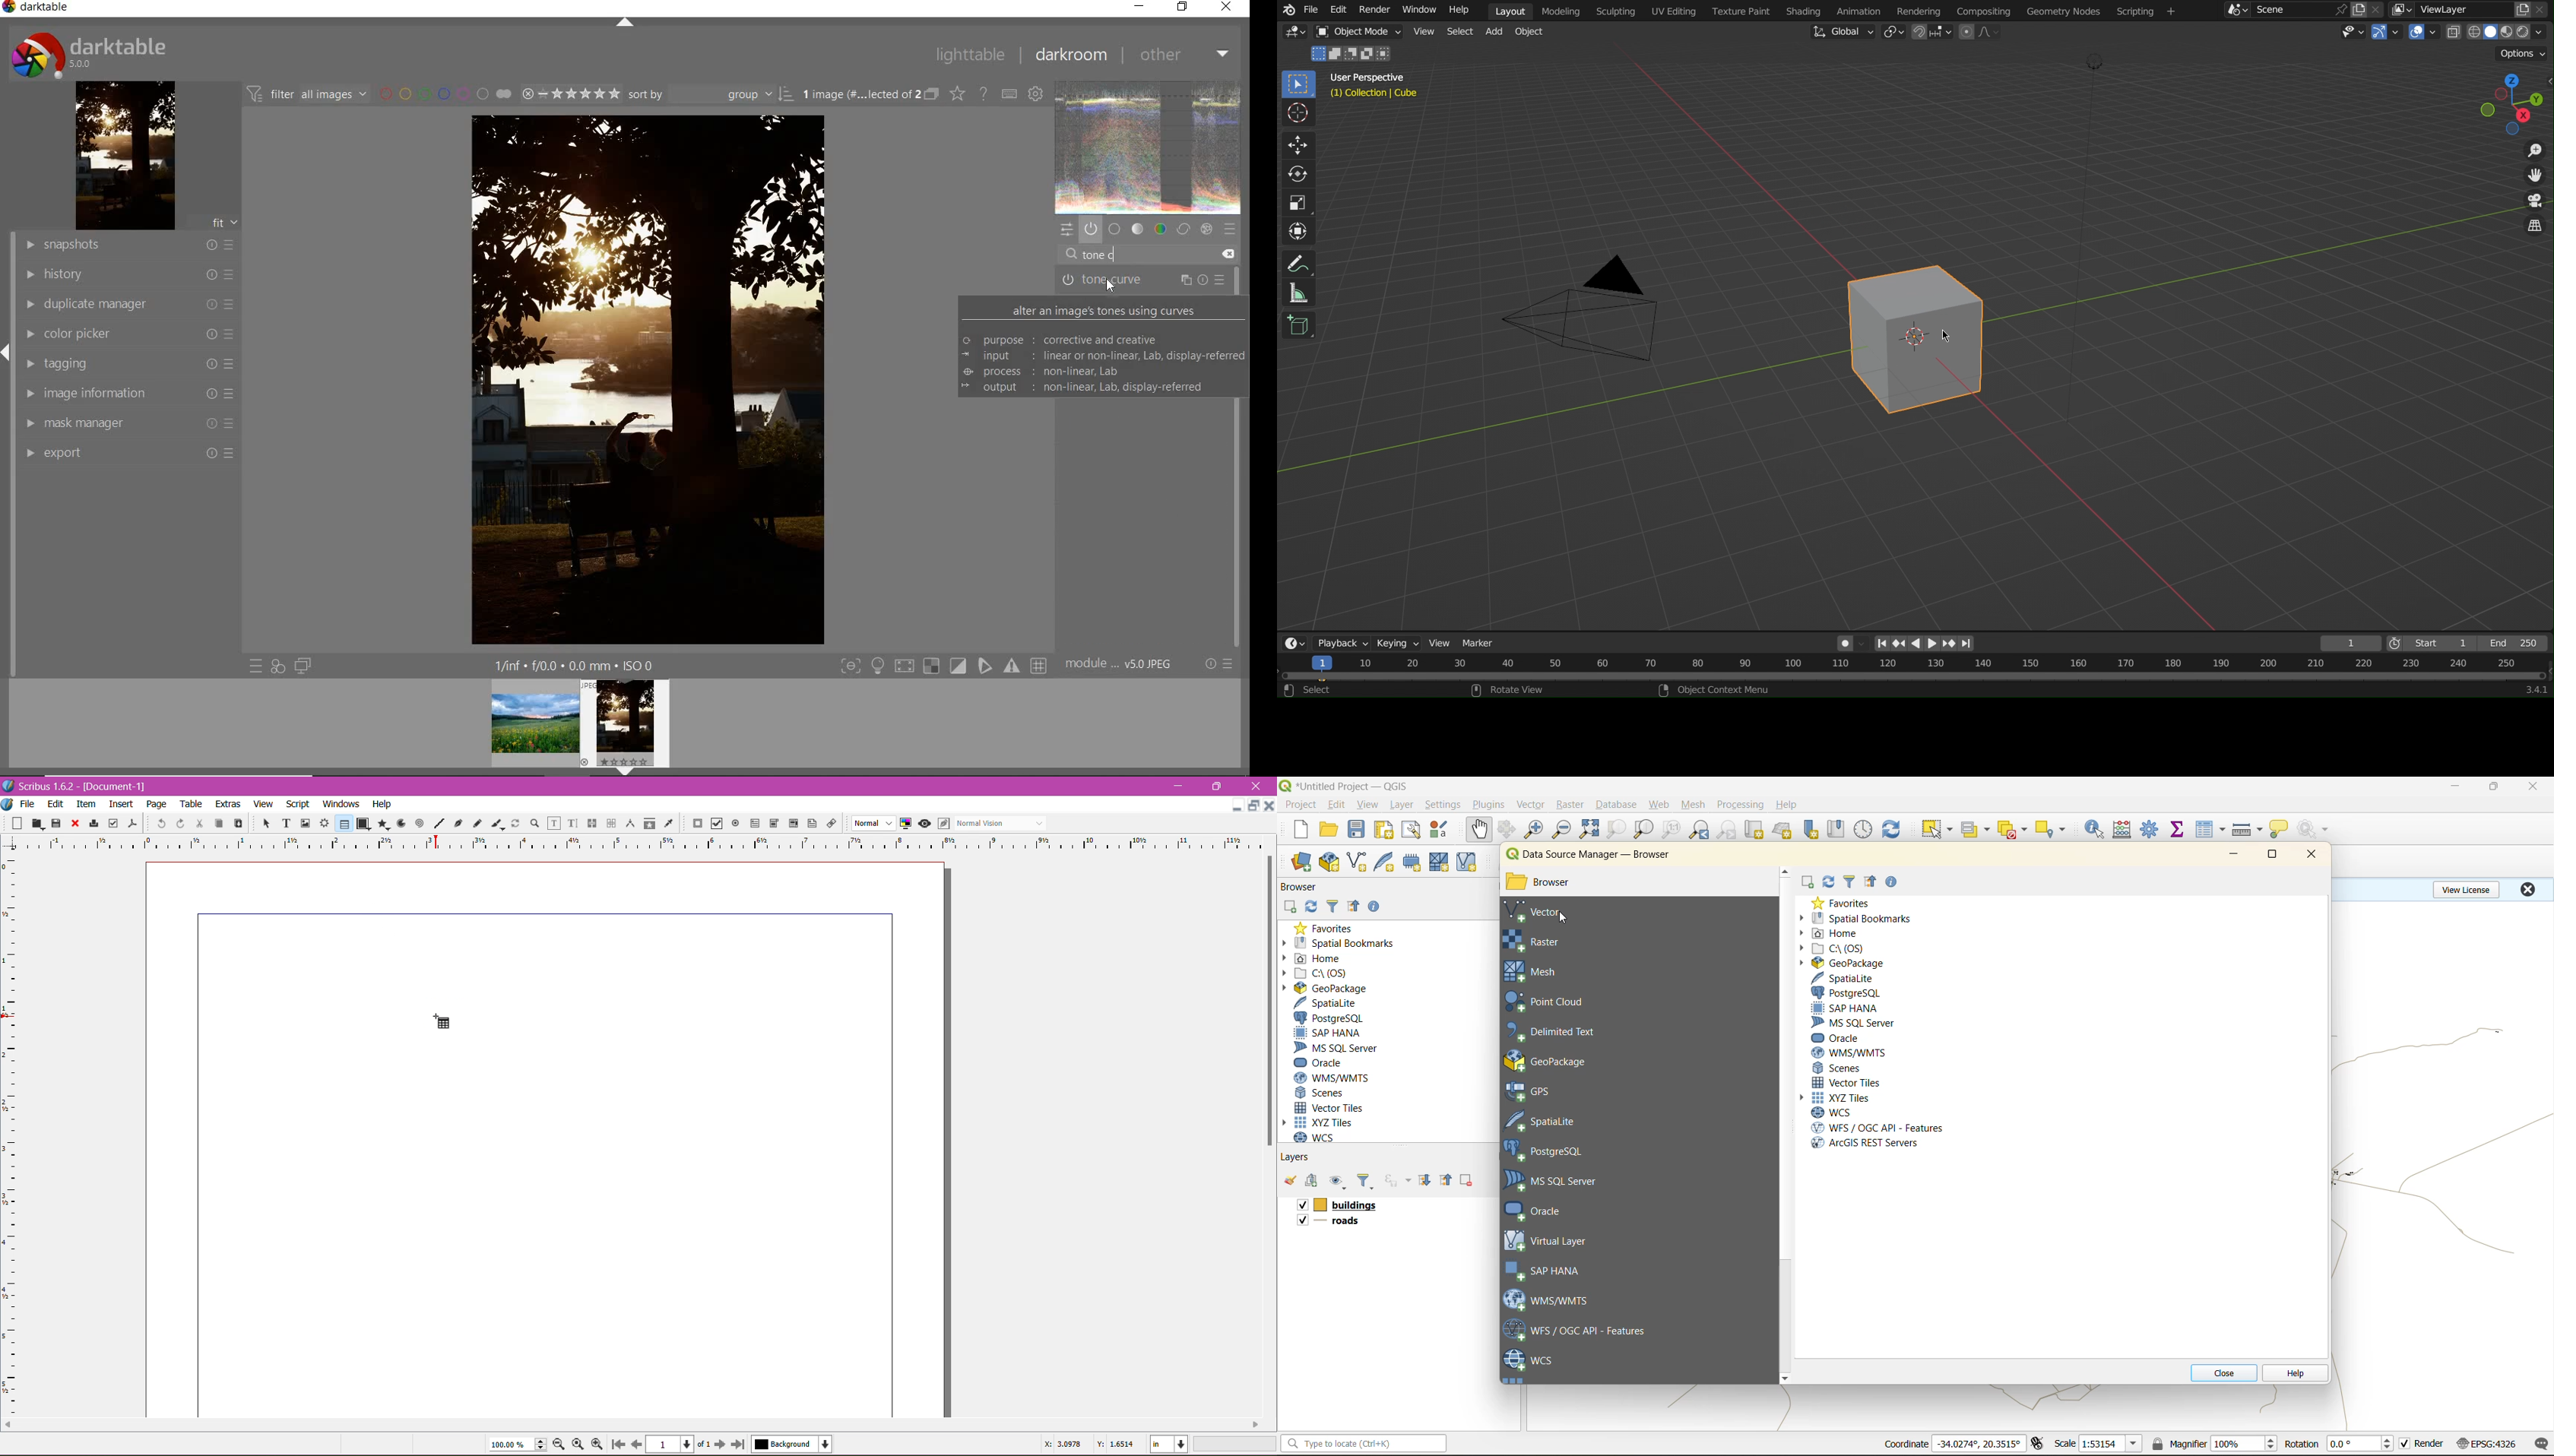 This screenshot has height=1456, width=2576. What do you see at coordinates (86, 804) in the screenshot?
I see `Item` at bounding box center [86, 804].